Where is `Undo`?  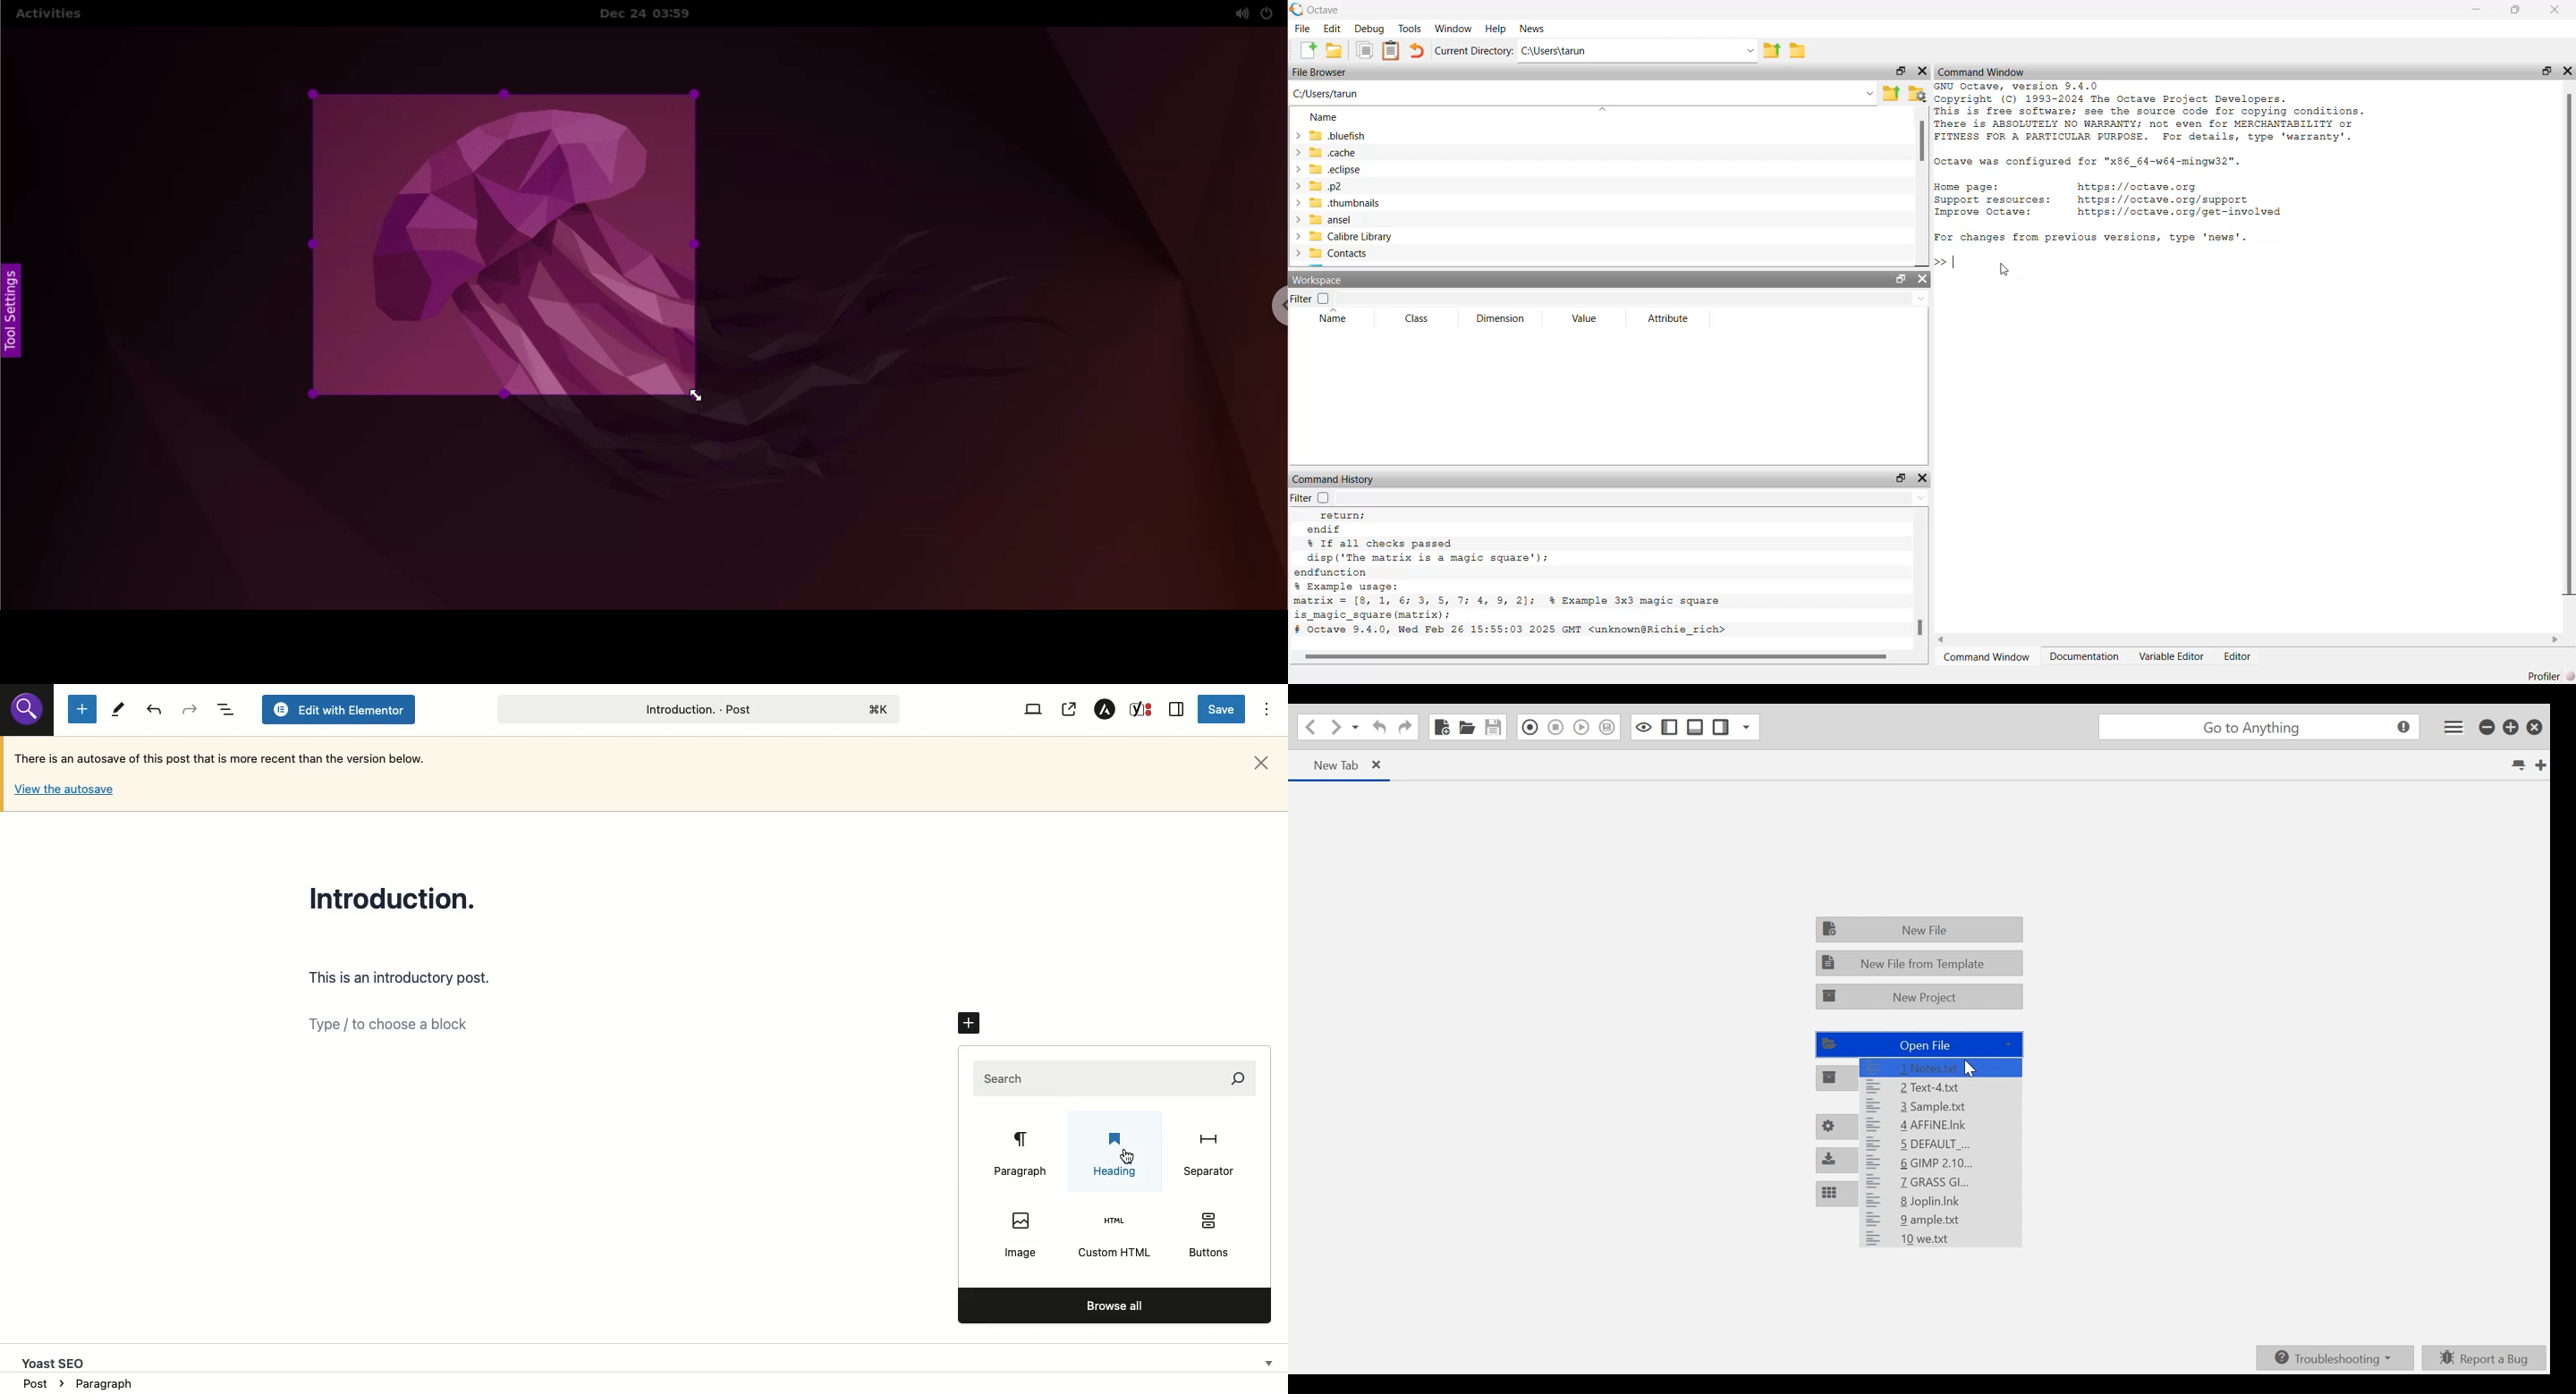 Undo is located at coordinates (1416, 50).